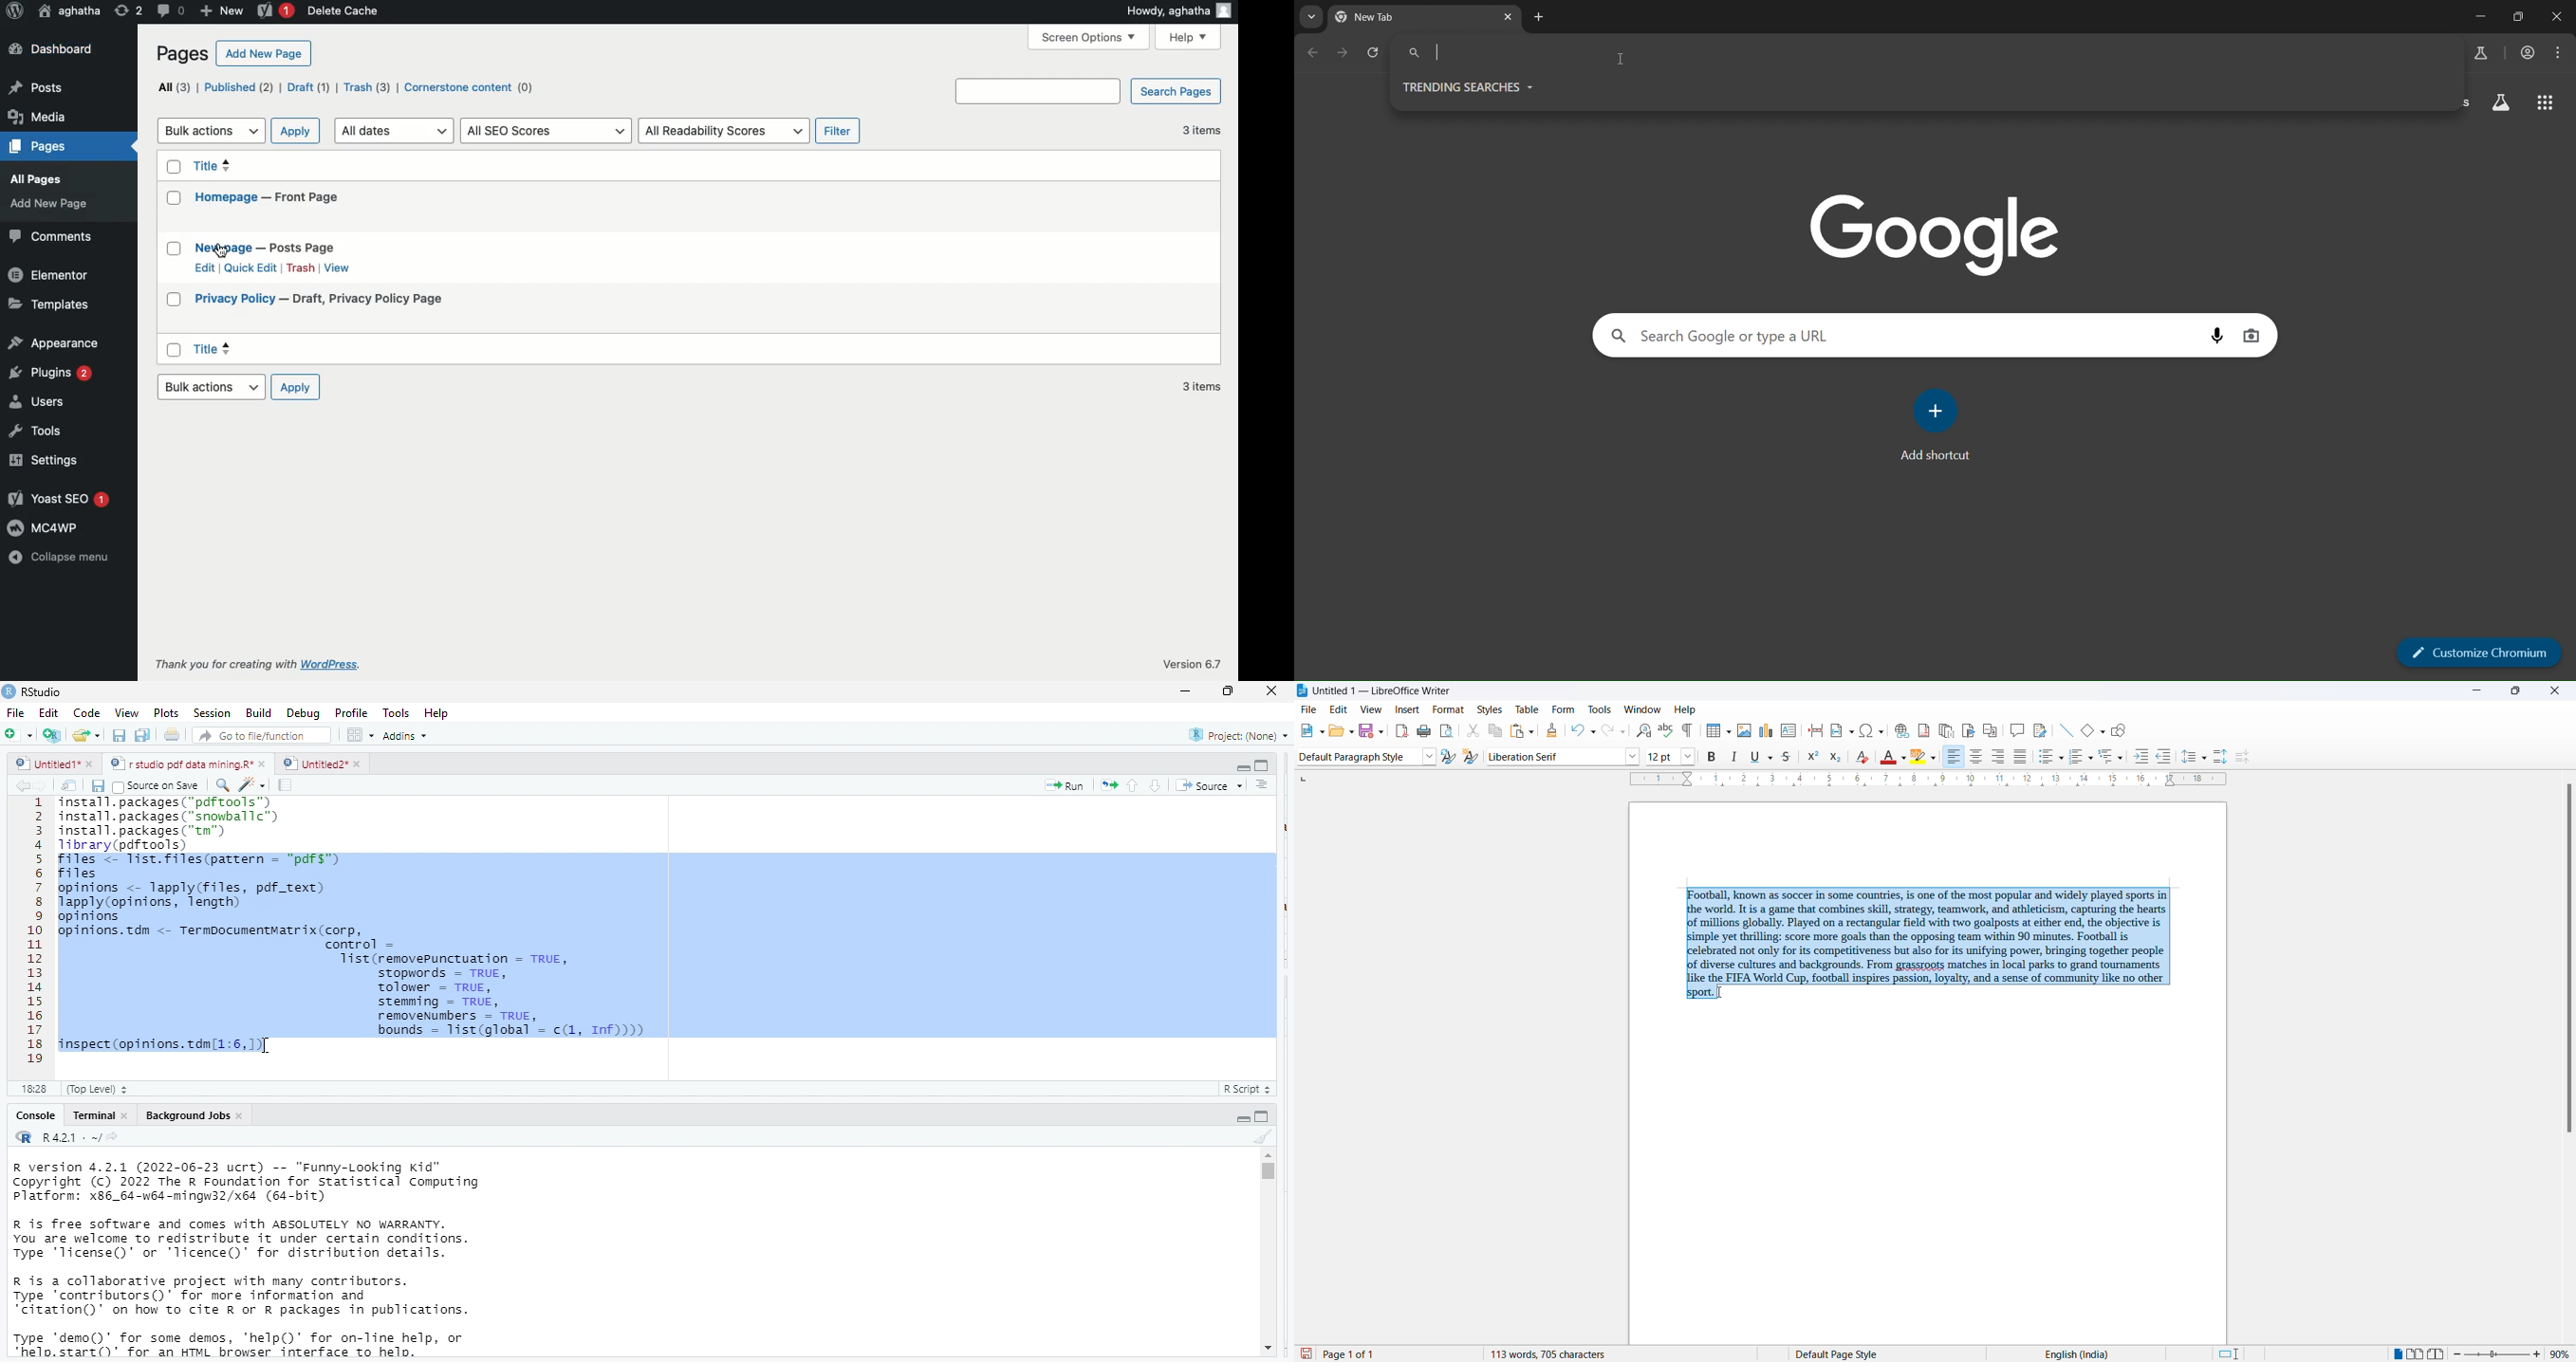 This screenshot has width=2576, height=1372. What do you see at coordinates (2500, 1354) in the screenshot?
I see `zoom slider` at bounding box center [2500, 1354].